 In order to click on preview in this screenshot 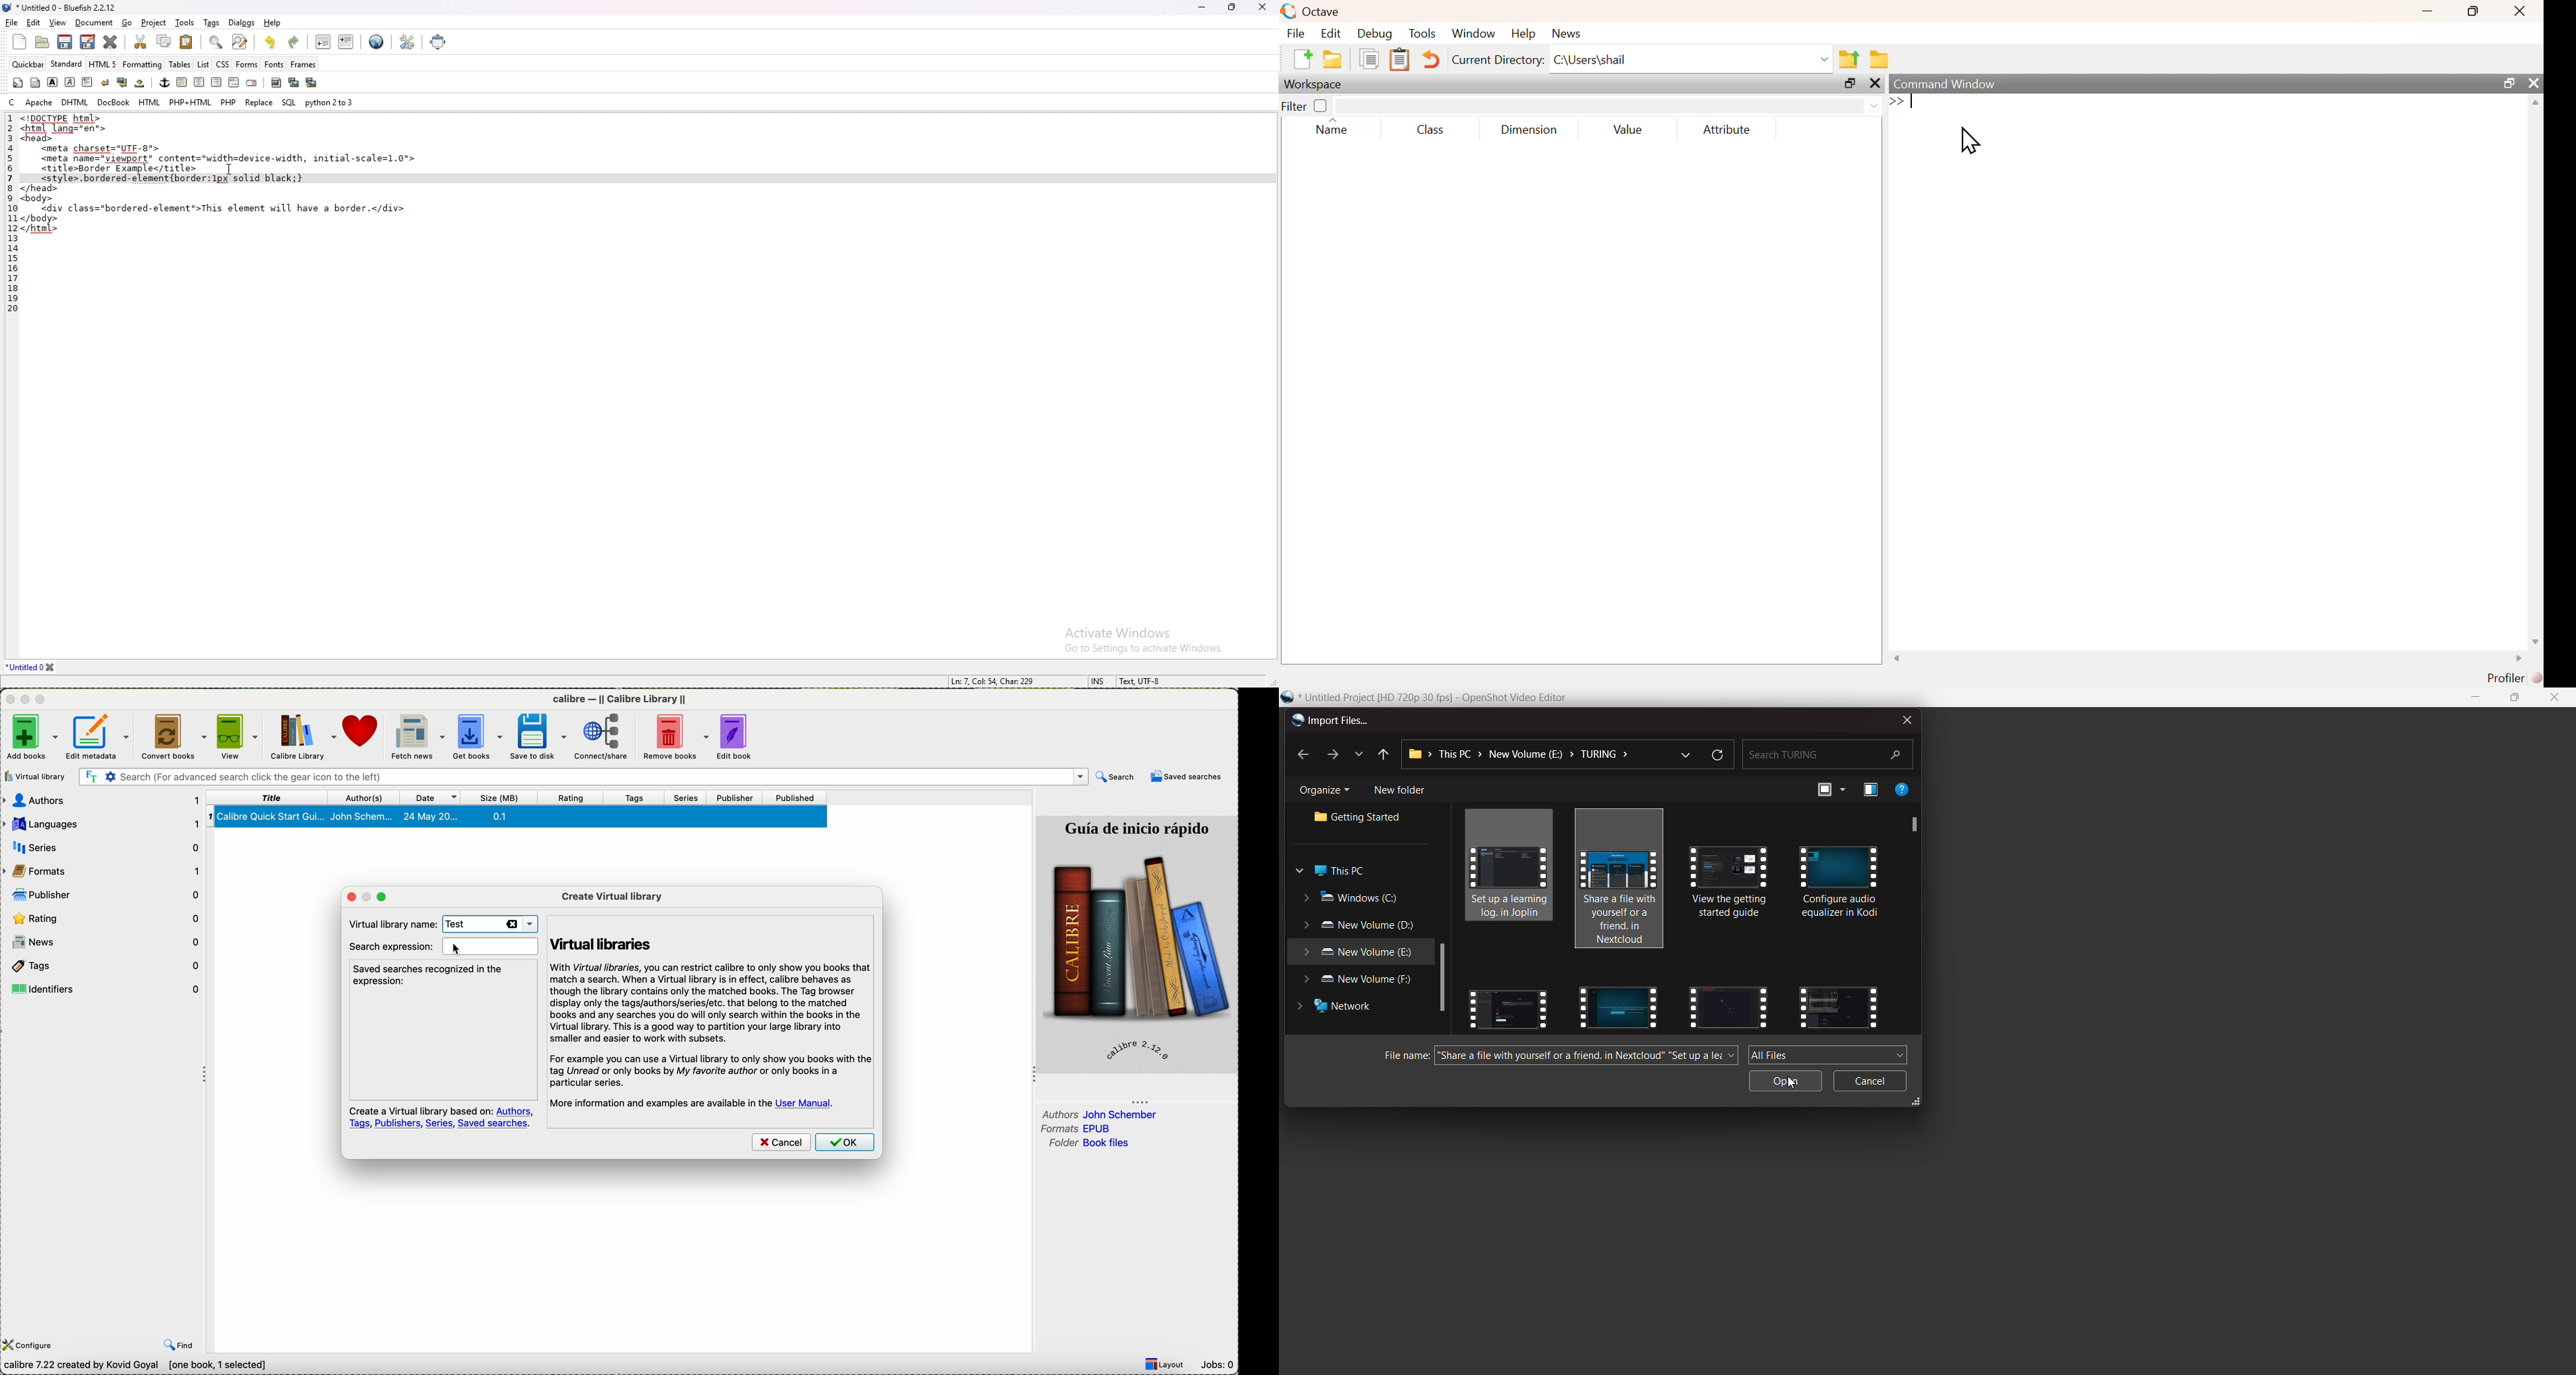, I will do `click(1871, 791)`.